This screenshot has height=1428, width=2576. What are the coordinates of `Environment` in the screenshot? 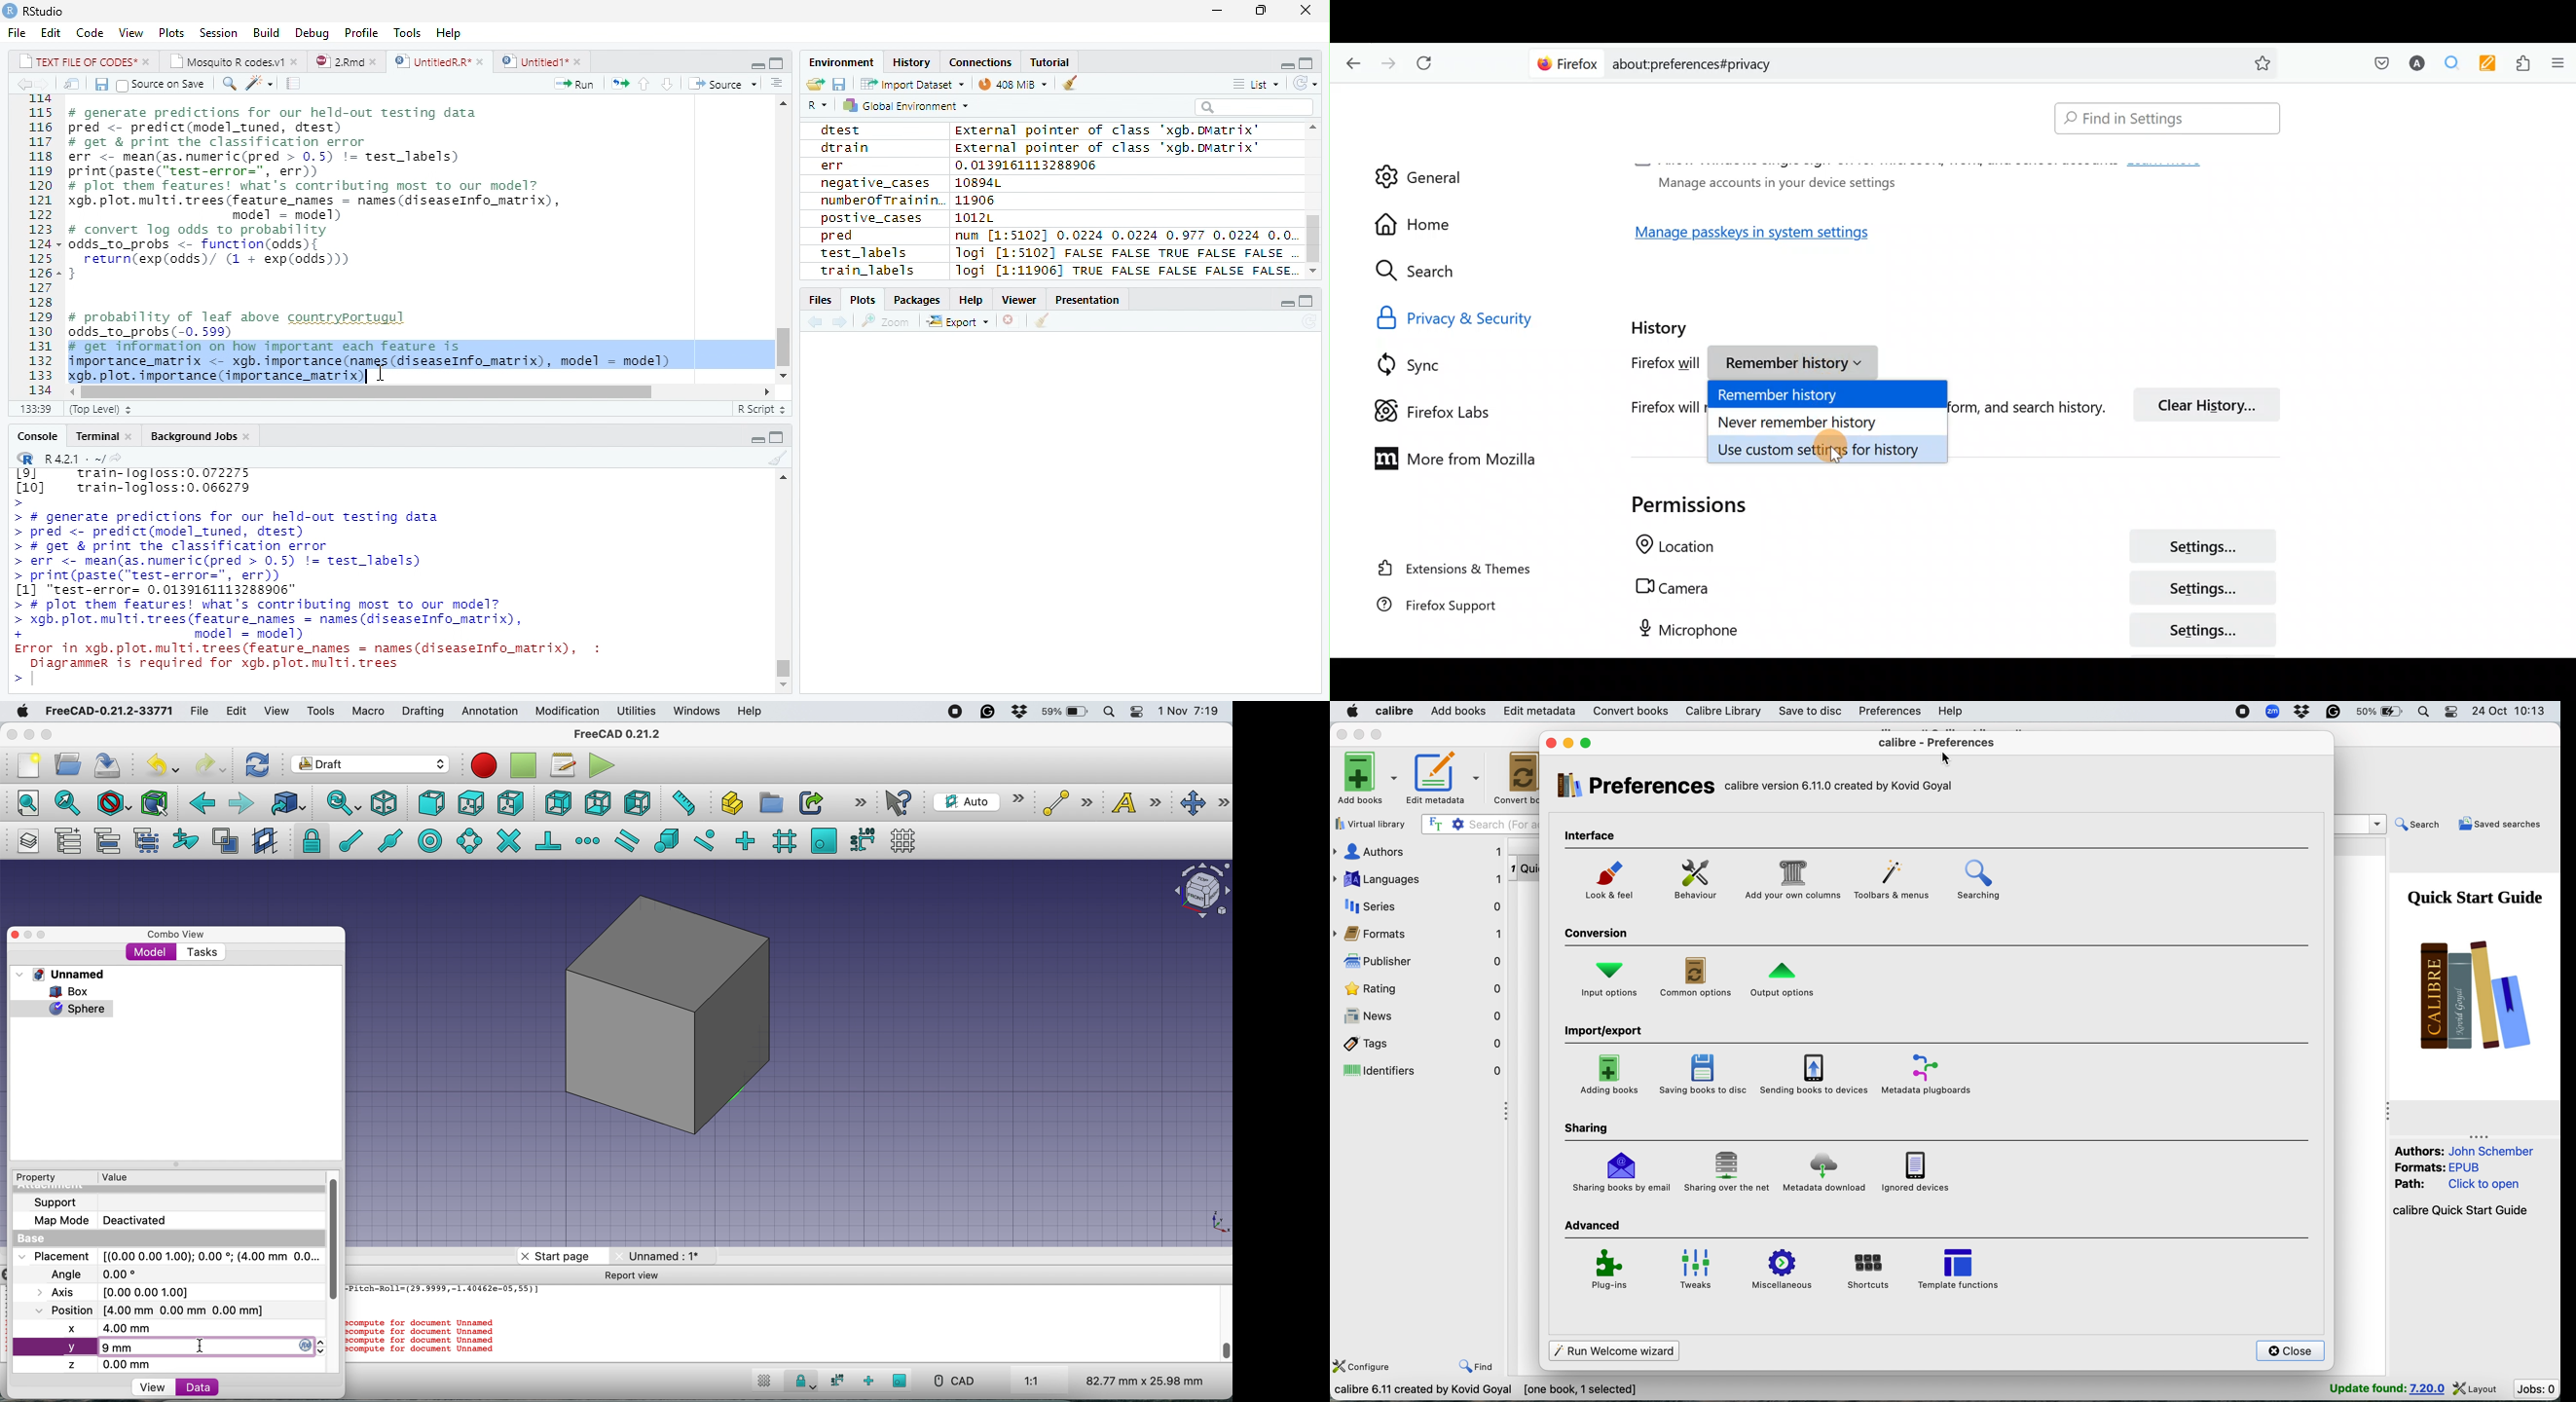 It's located at (836, 61).